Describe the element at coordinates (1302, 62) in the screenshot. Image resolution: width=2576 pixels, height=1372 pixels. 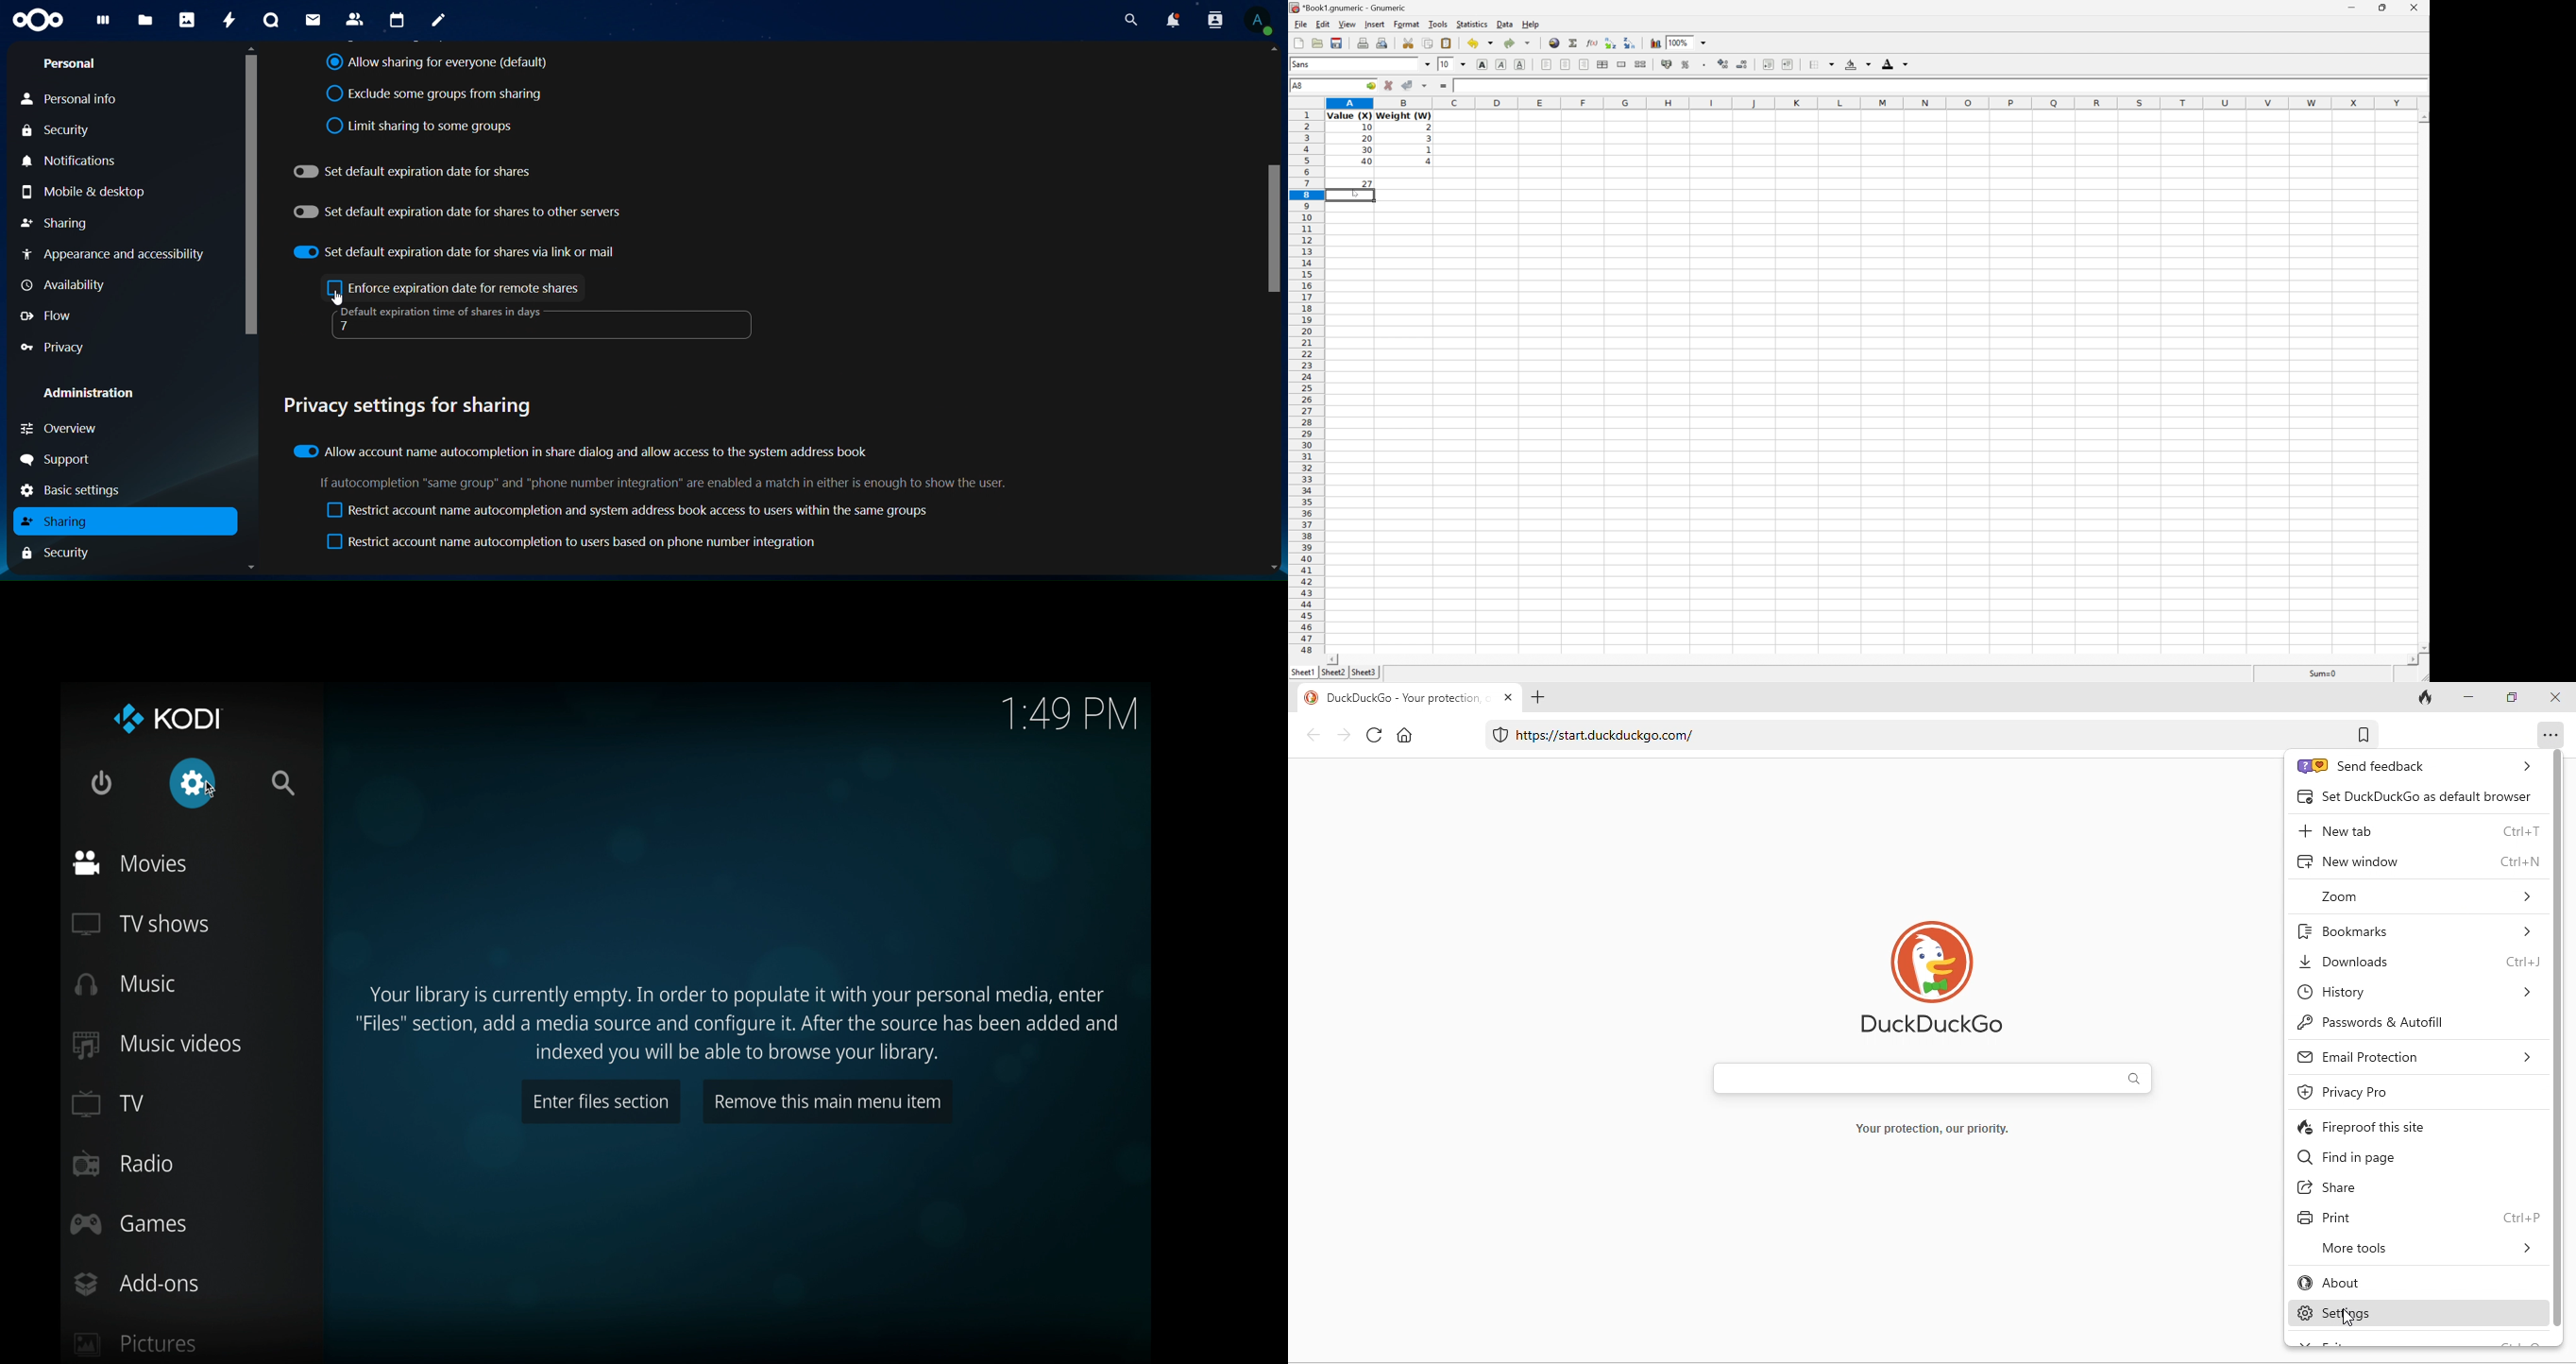
I see `Sans` at that location.